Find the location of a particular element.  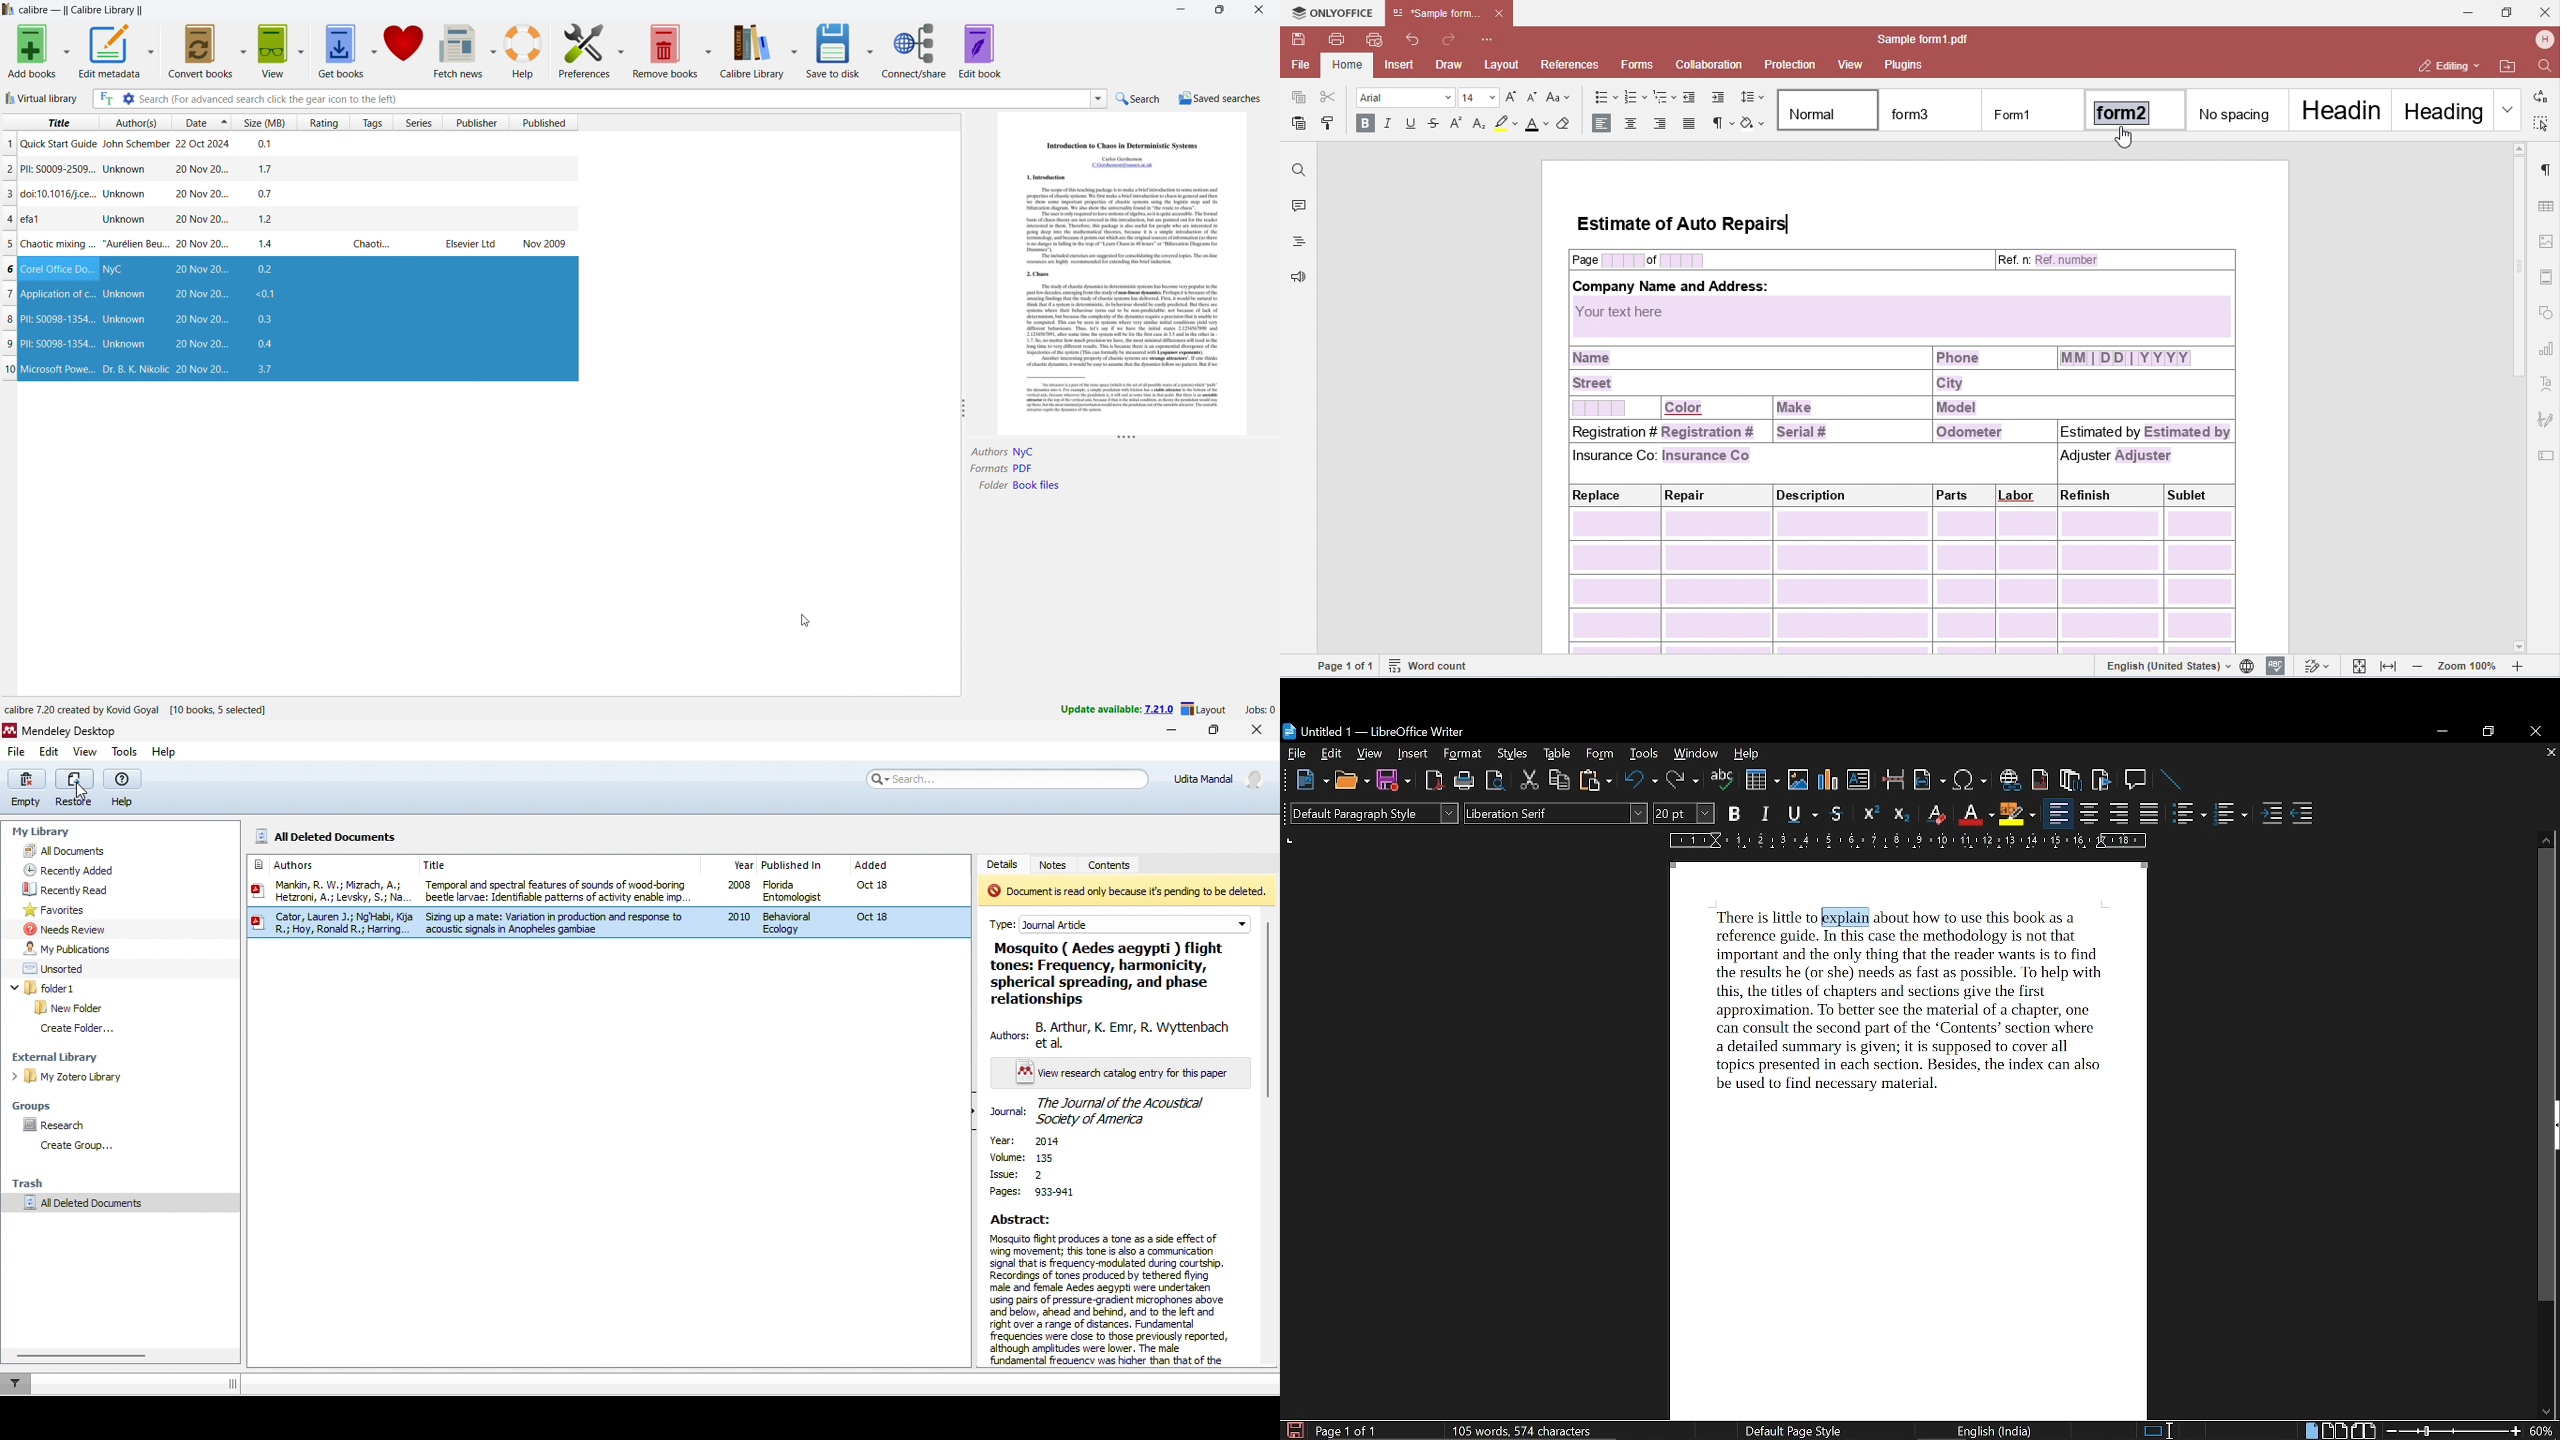

restore is located at coordinates (1216, 732).